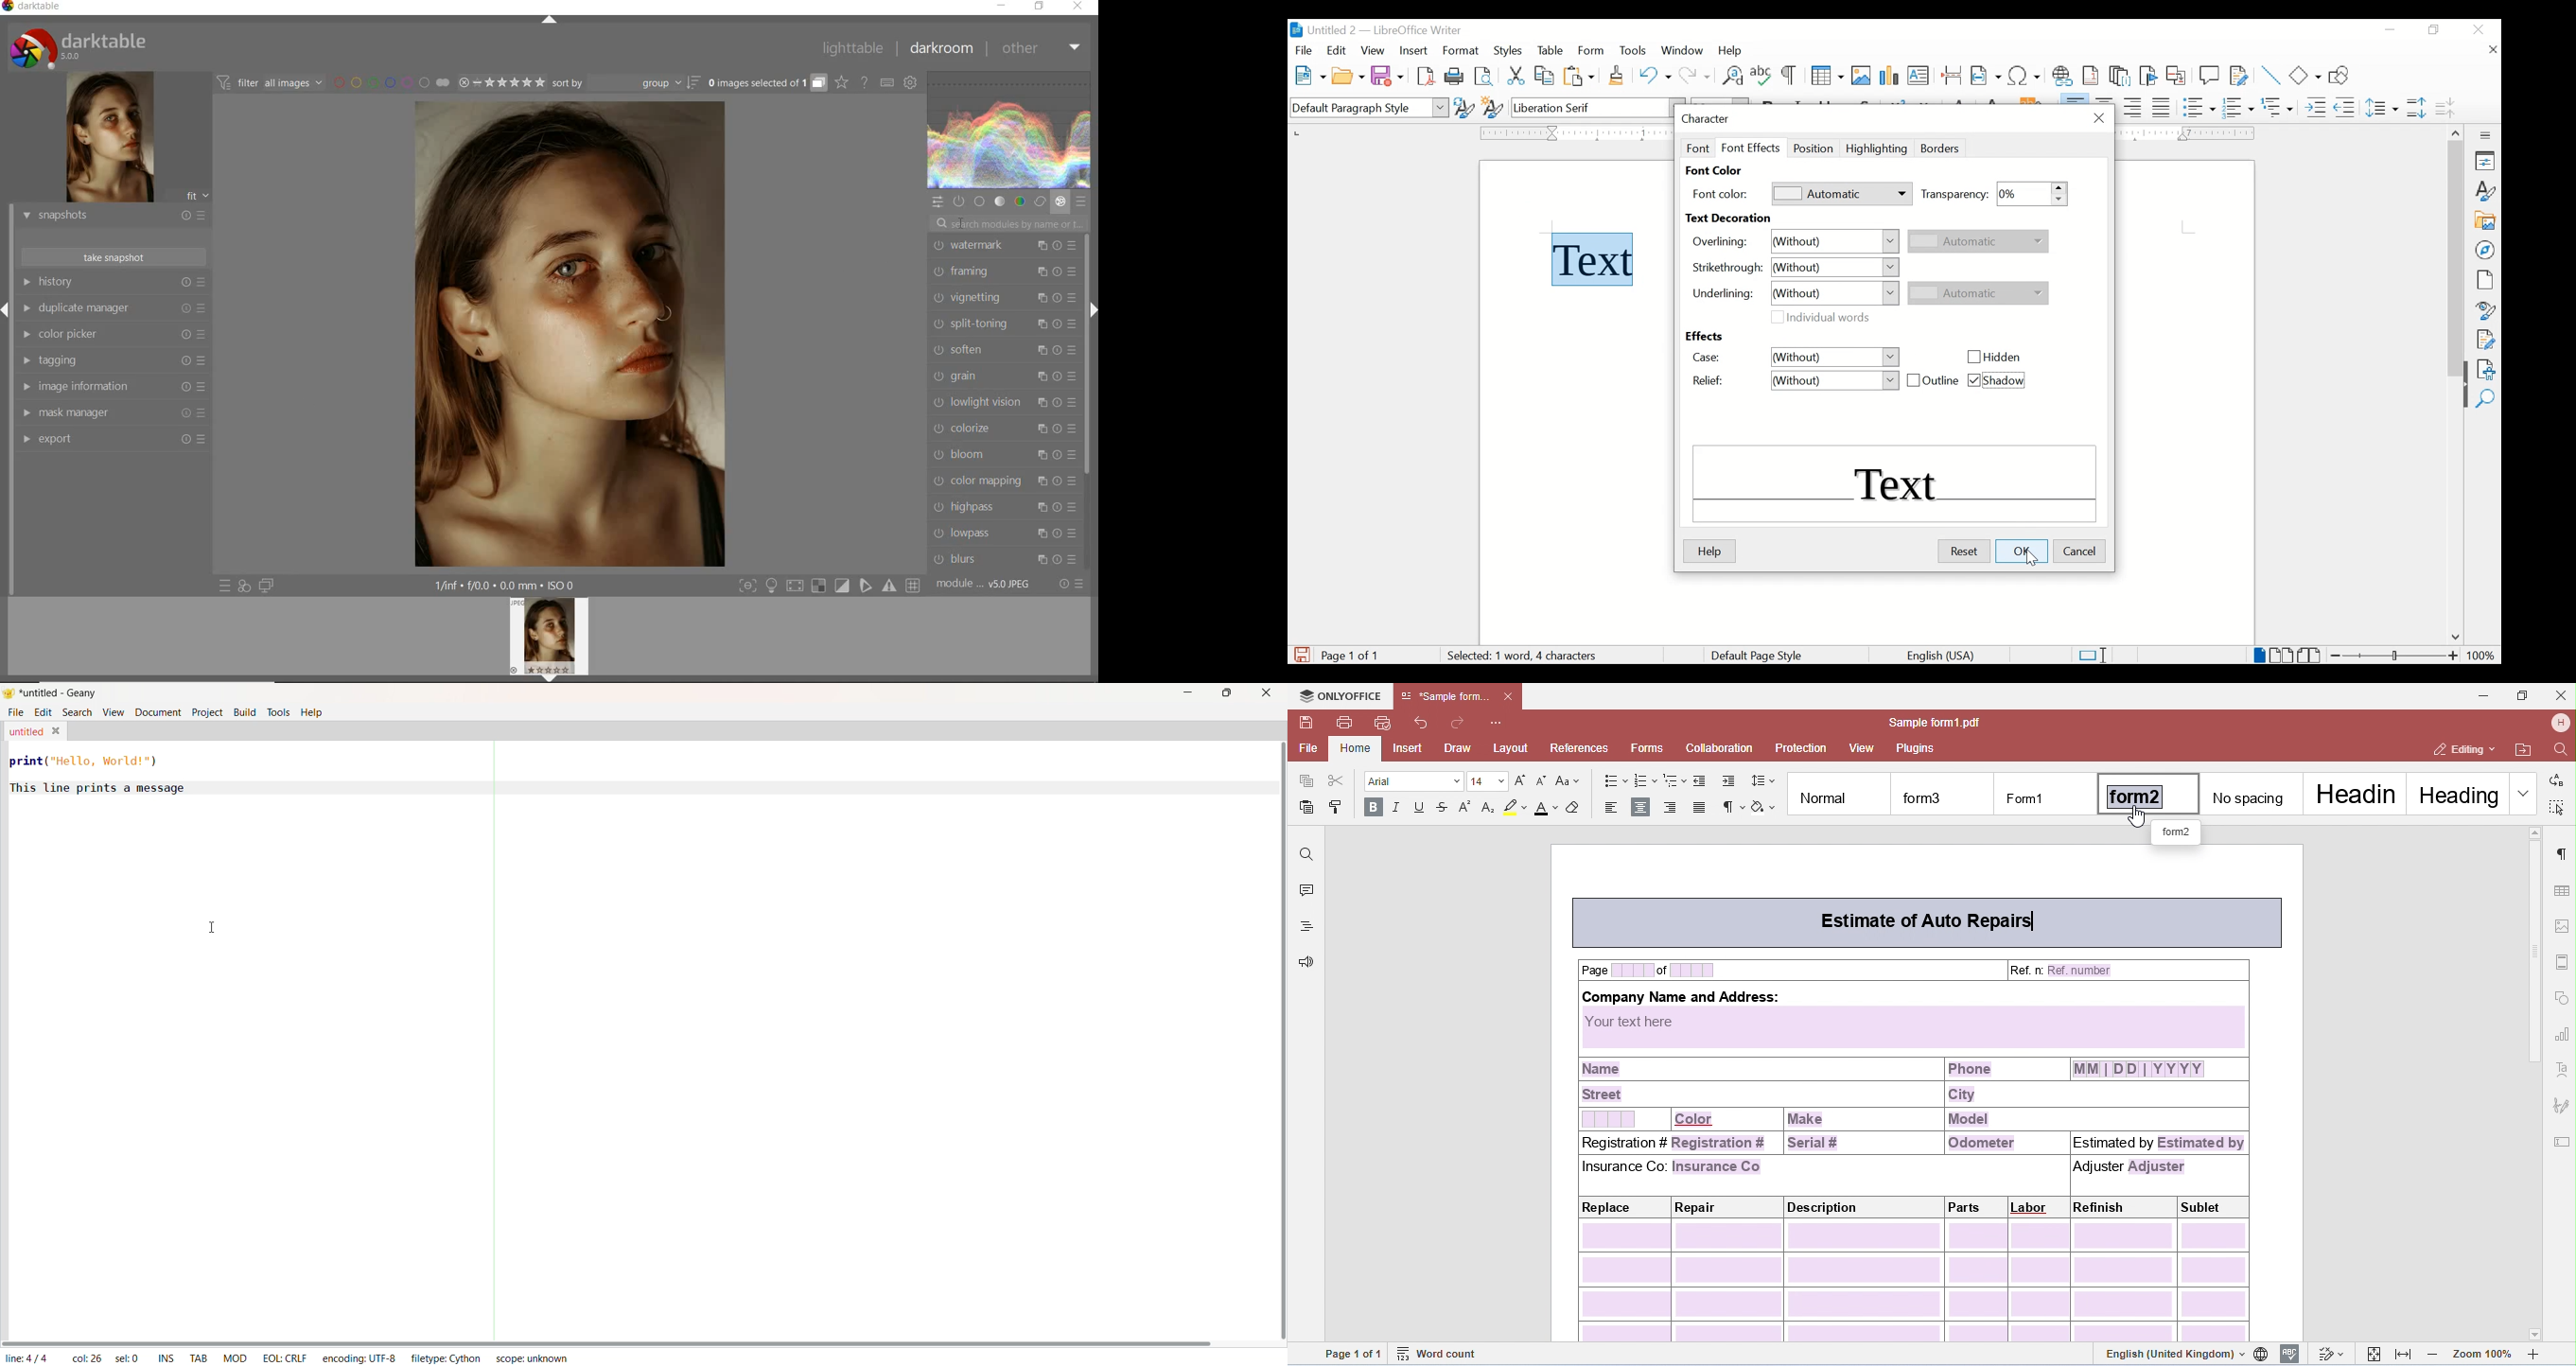  Describe the element at coordinates (2093, 655) in the screenshot. I see `standard selections` at that location.